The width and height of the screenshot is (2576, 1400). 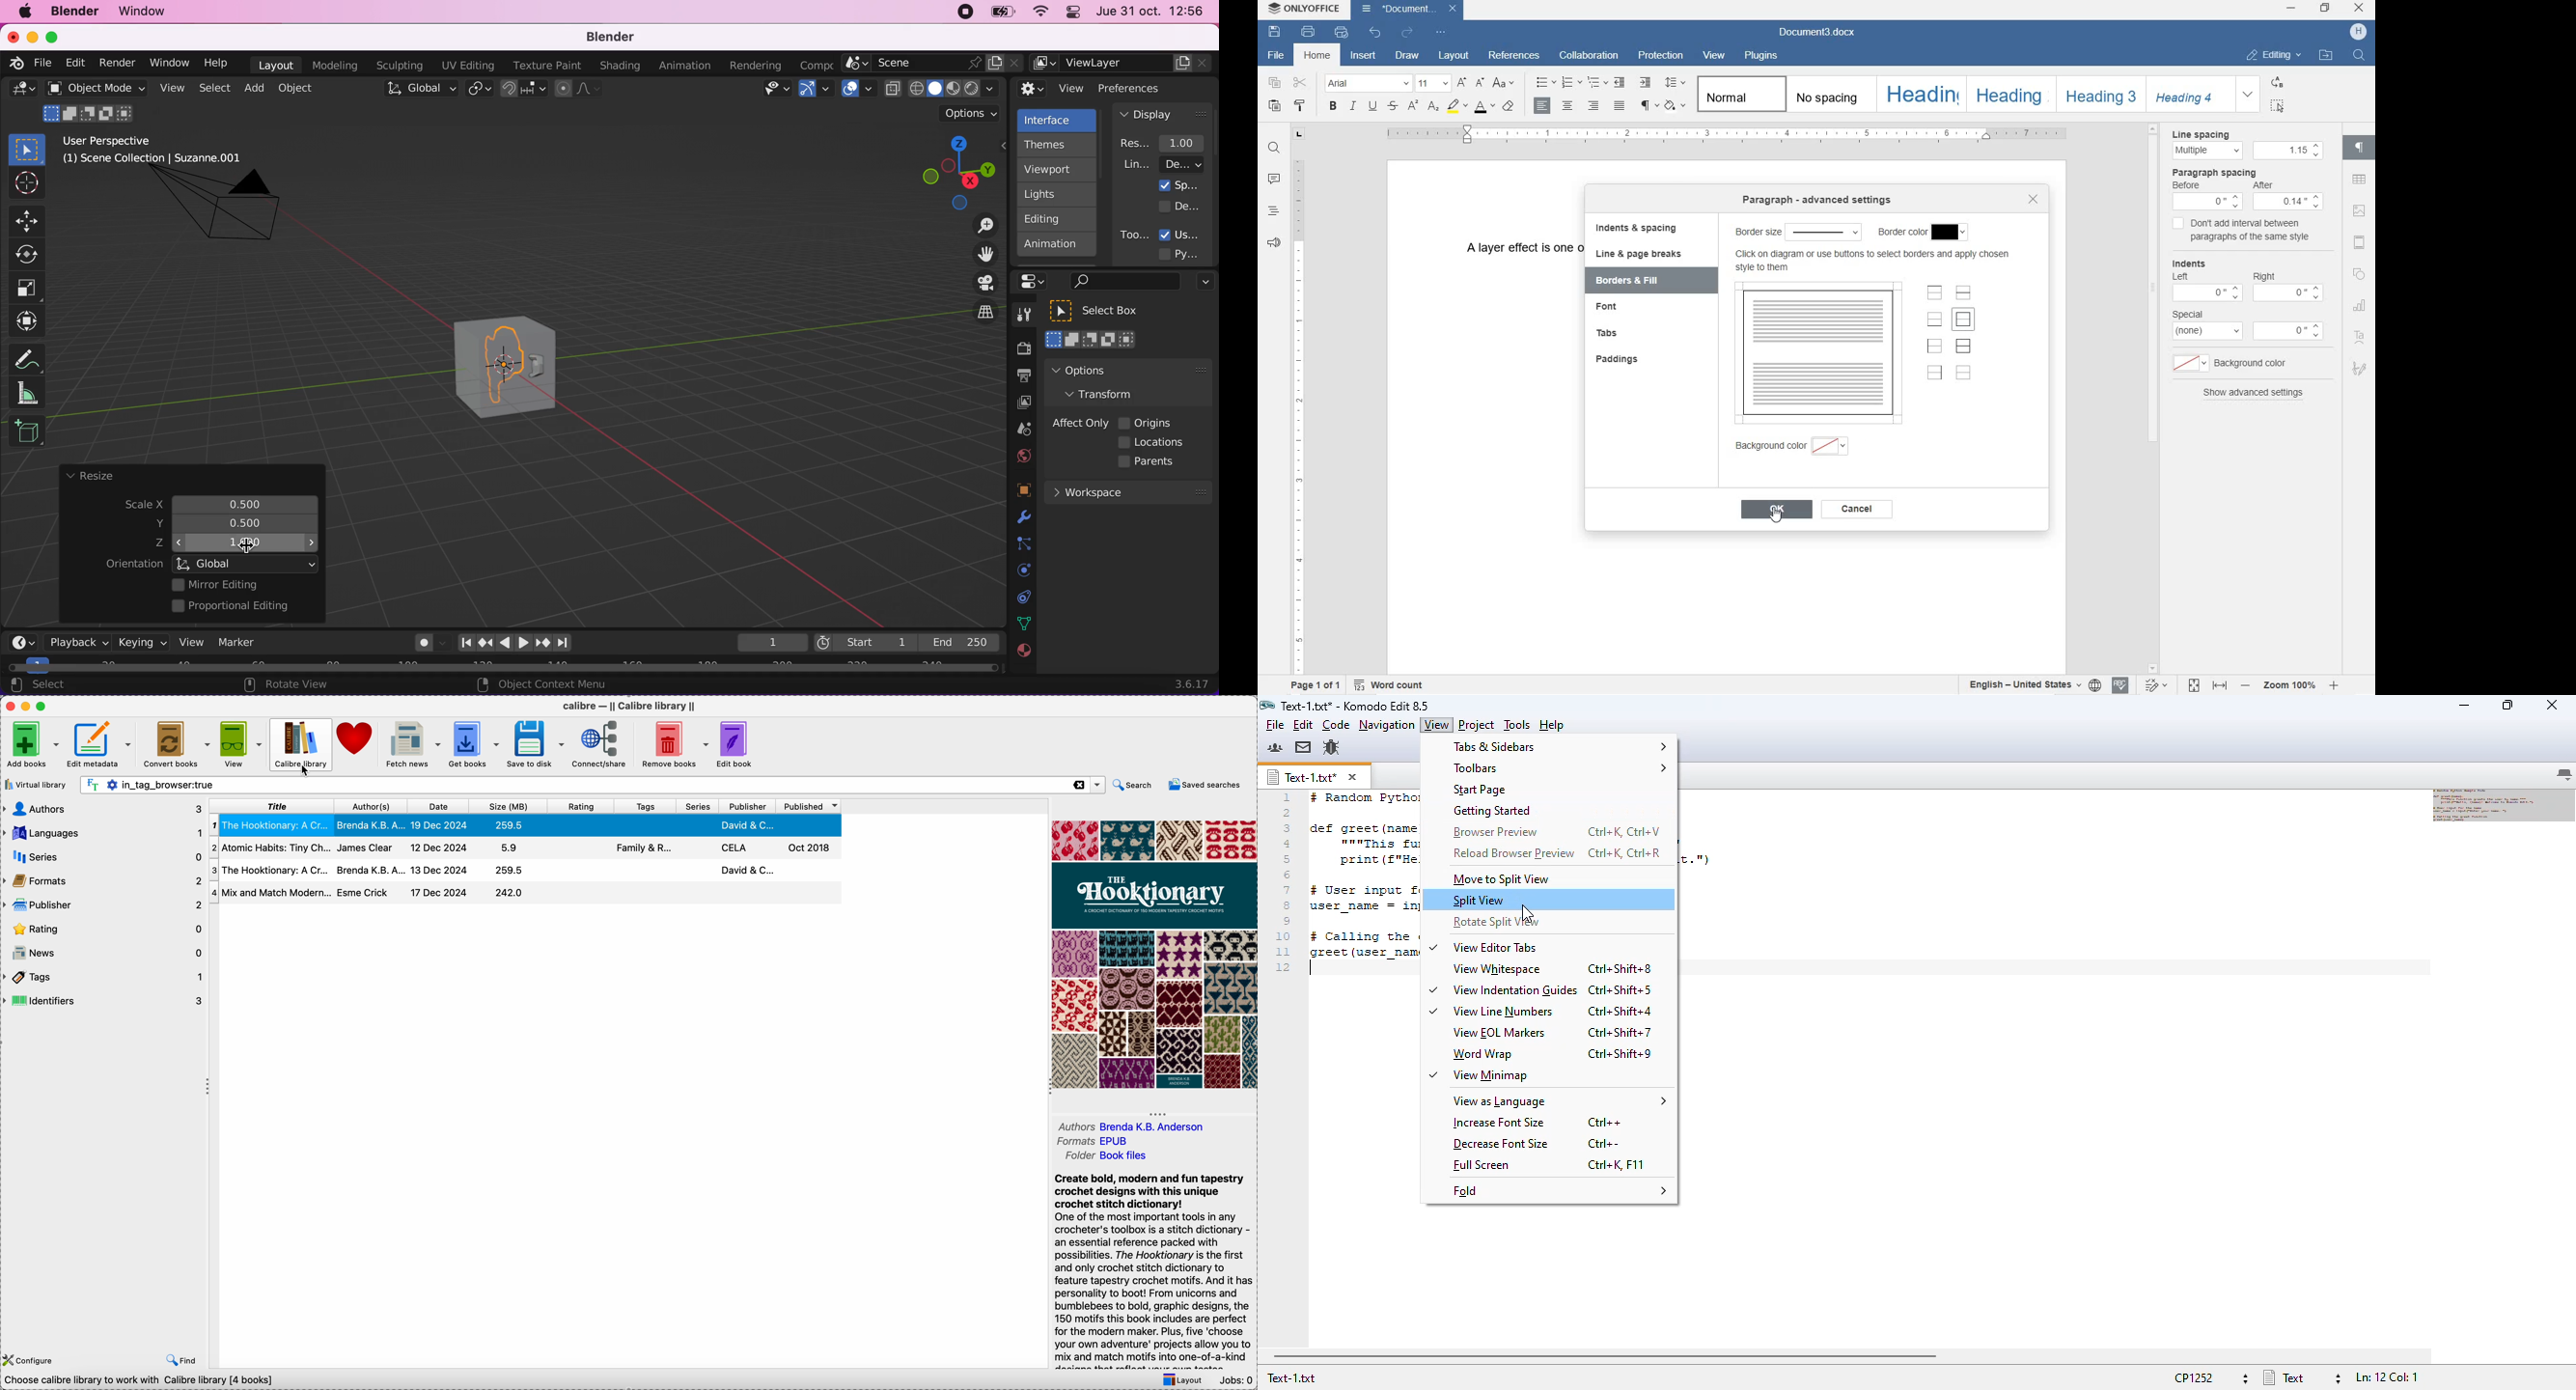 What do you see at coordinates (1078, 785) in the screenshot?
I see `close` at bounding box center [1078, 785].